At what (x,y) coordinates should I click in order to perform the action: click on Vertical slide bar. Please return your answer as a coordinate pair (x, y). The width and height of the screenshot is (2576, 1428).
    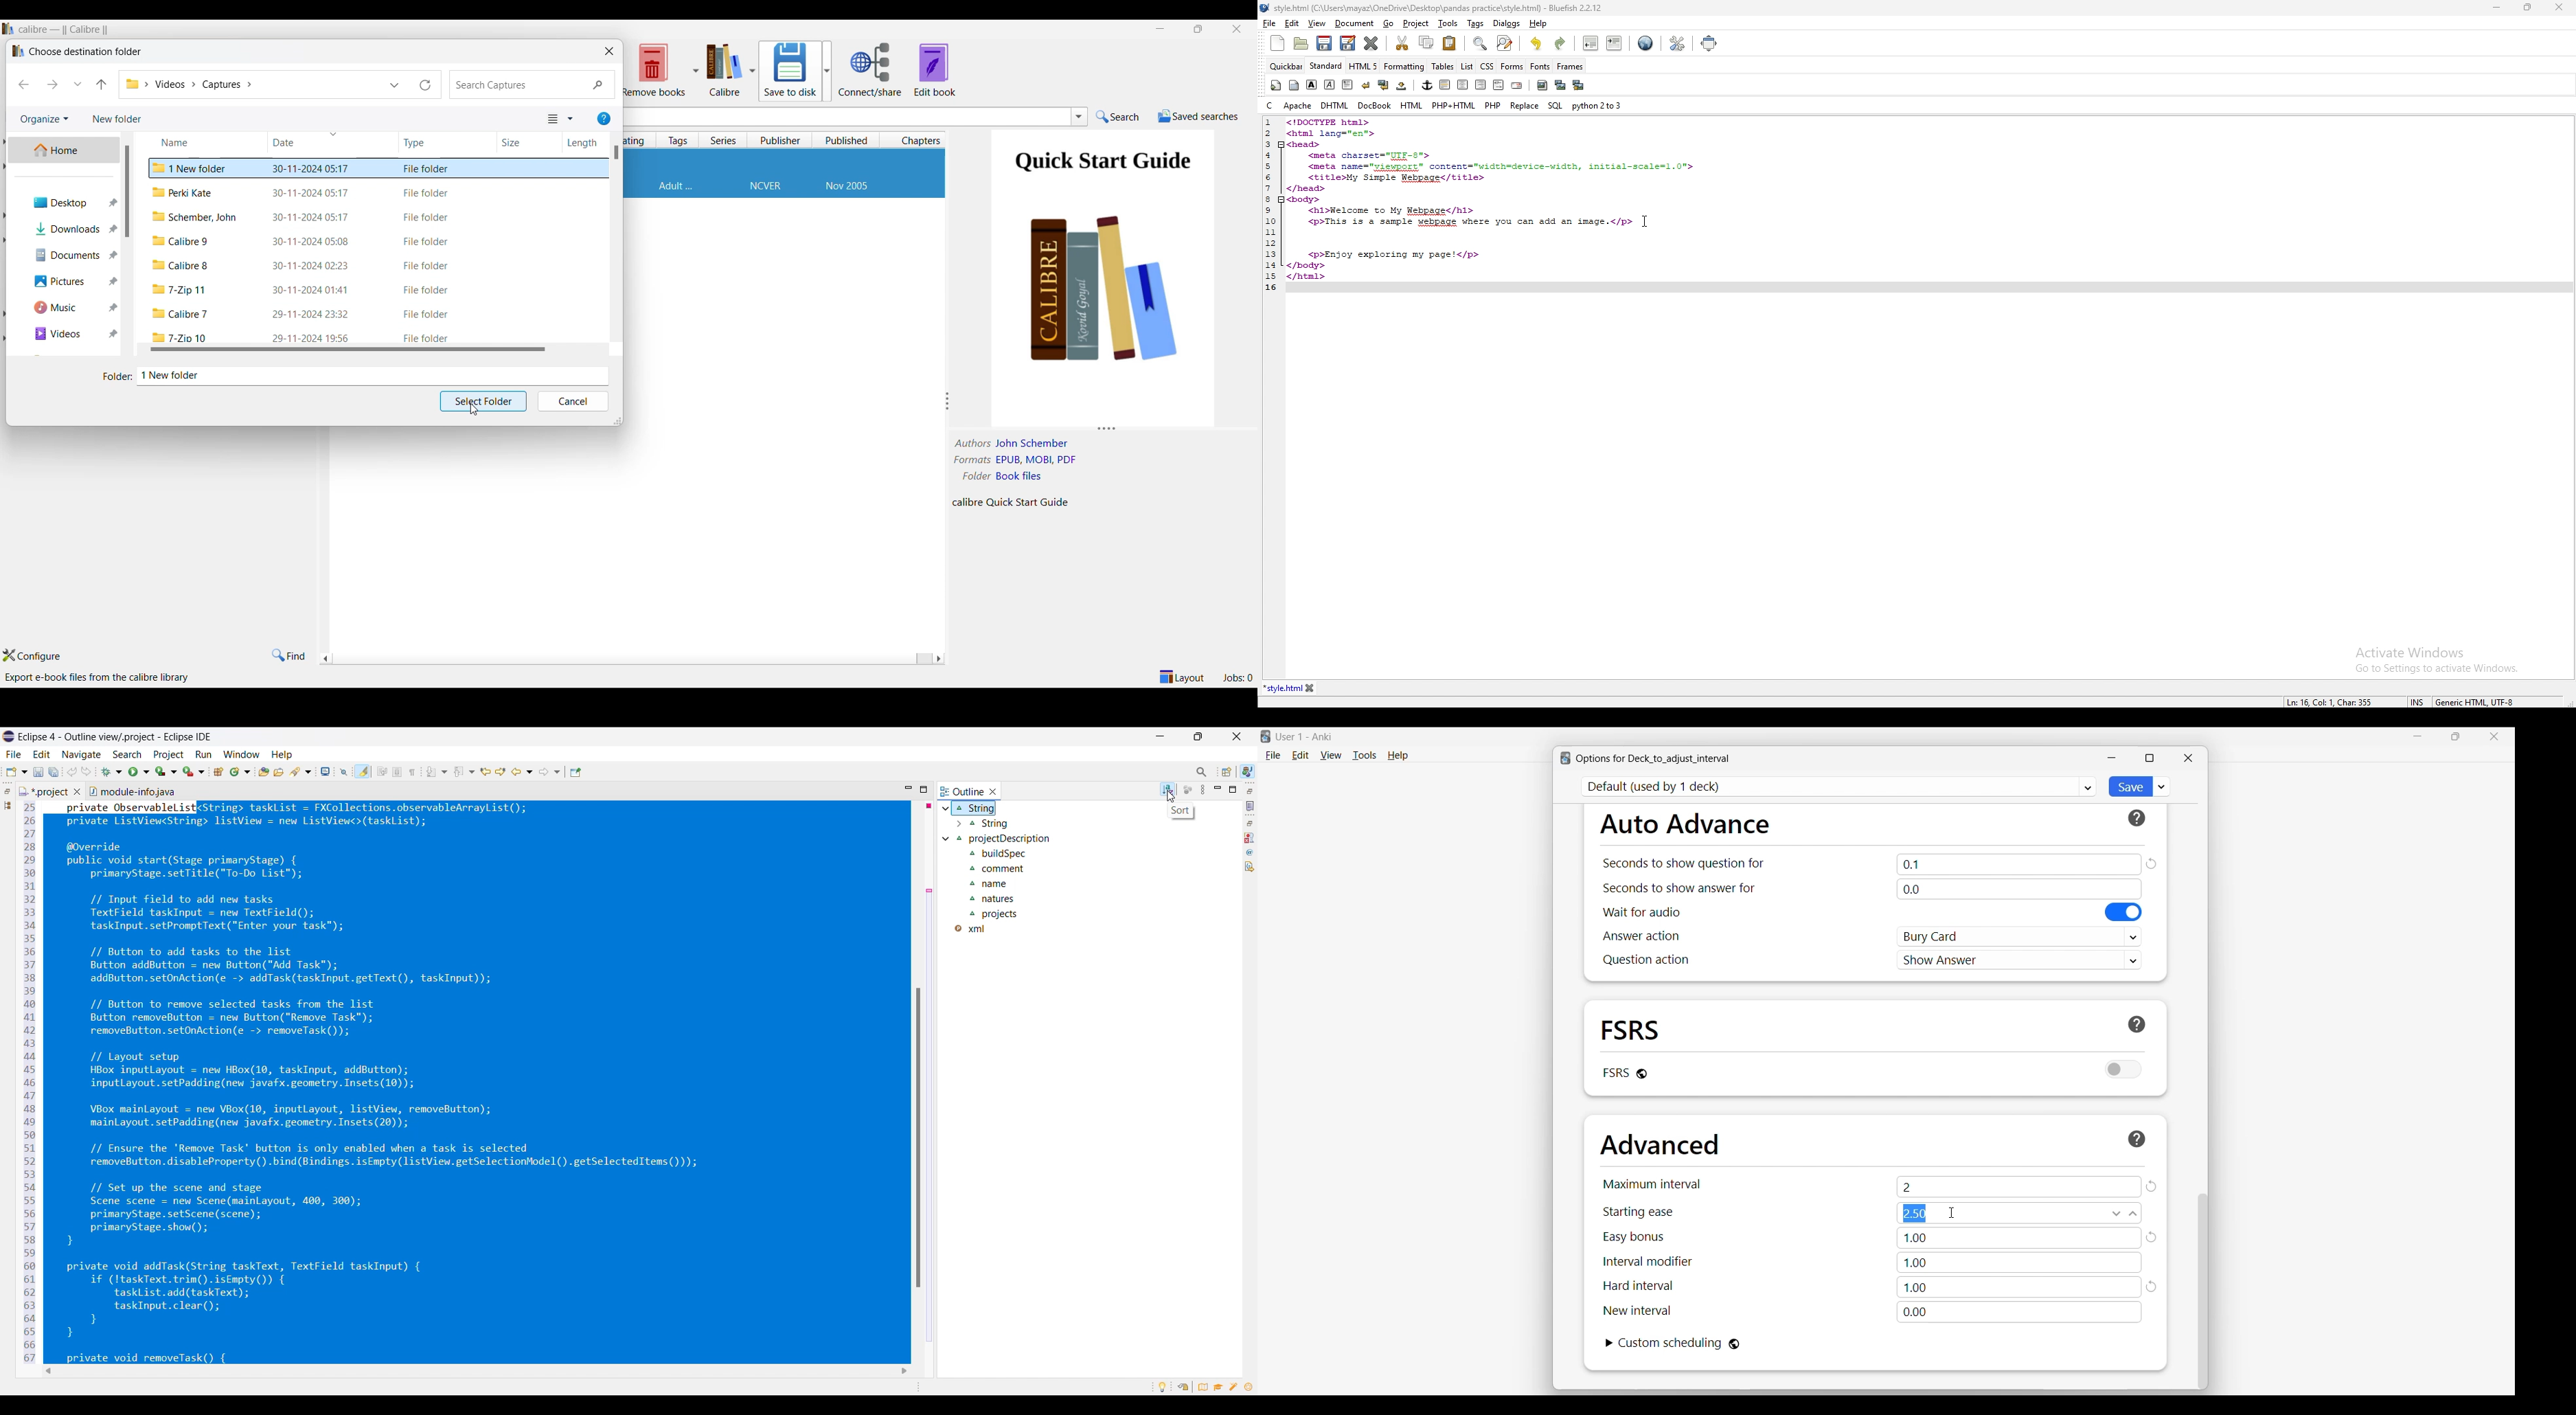
    Looking at the image, I should click on (2203, 1292).